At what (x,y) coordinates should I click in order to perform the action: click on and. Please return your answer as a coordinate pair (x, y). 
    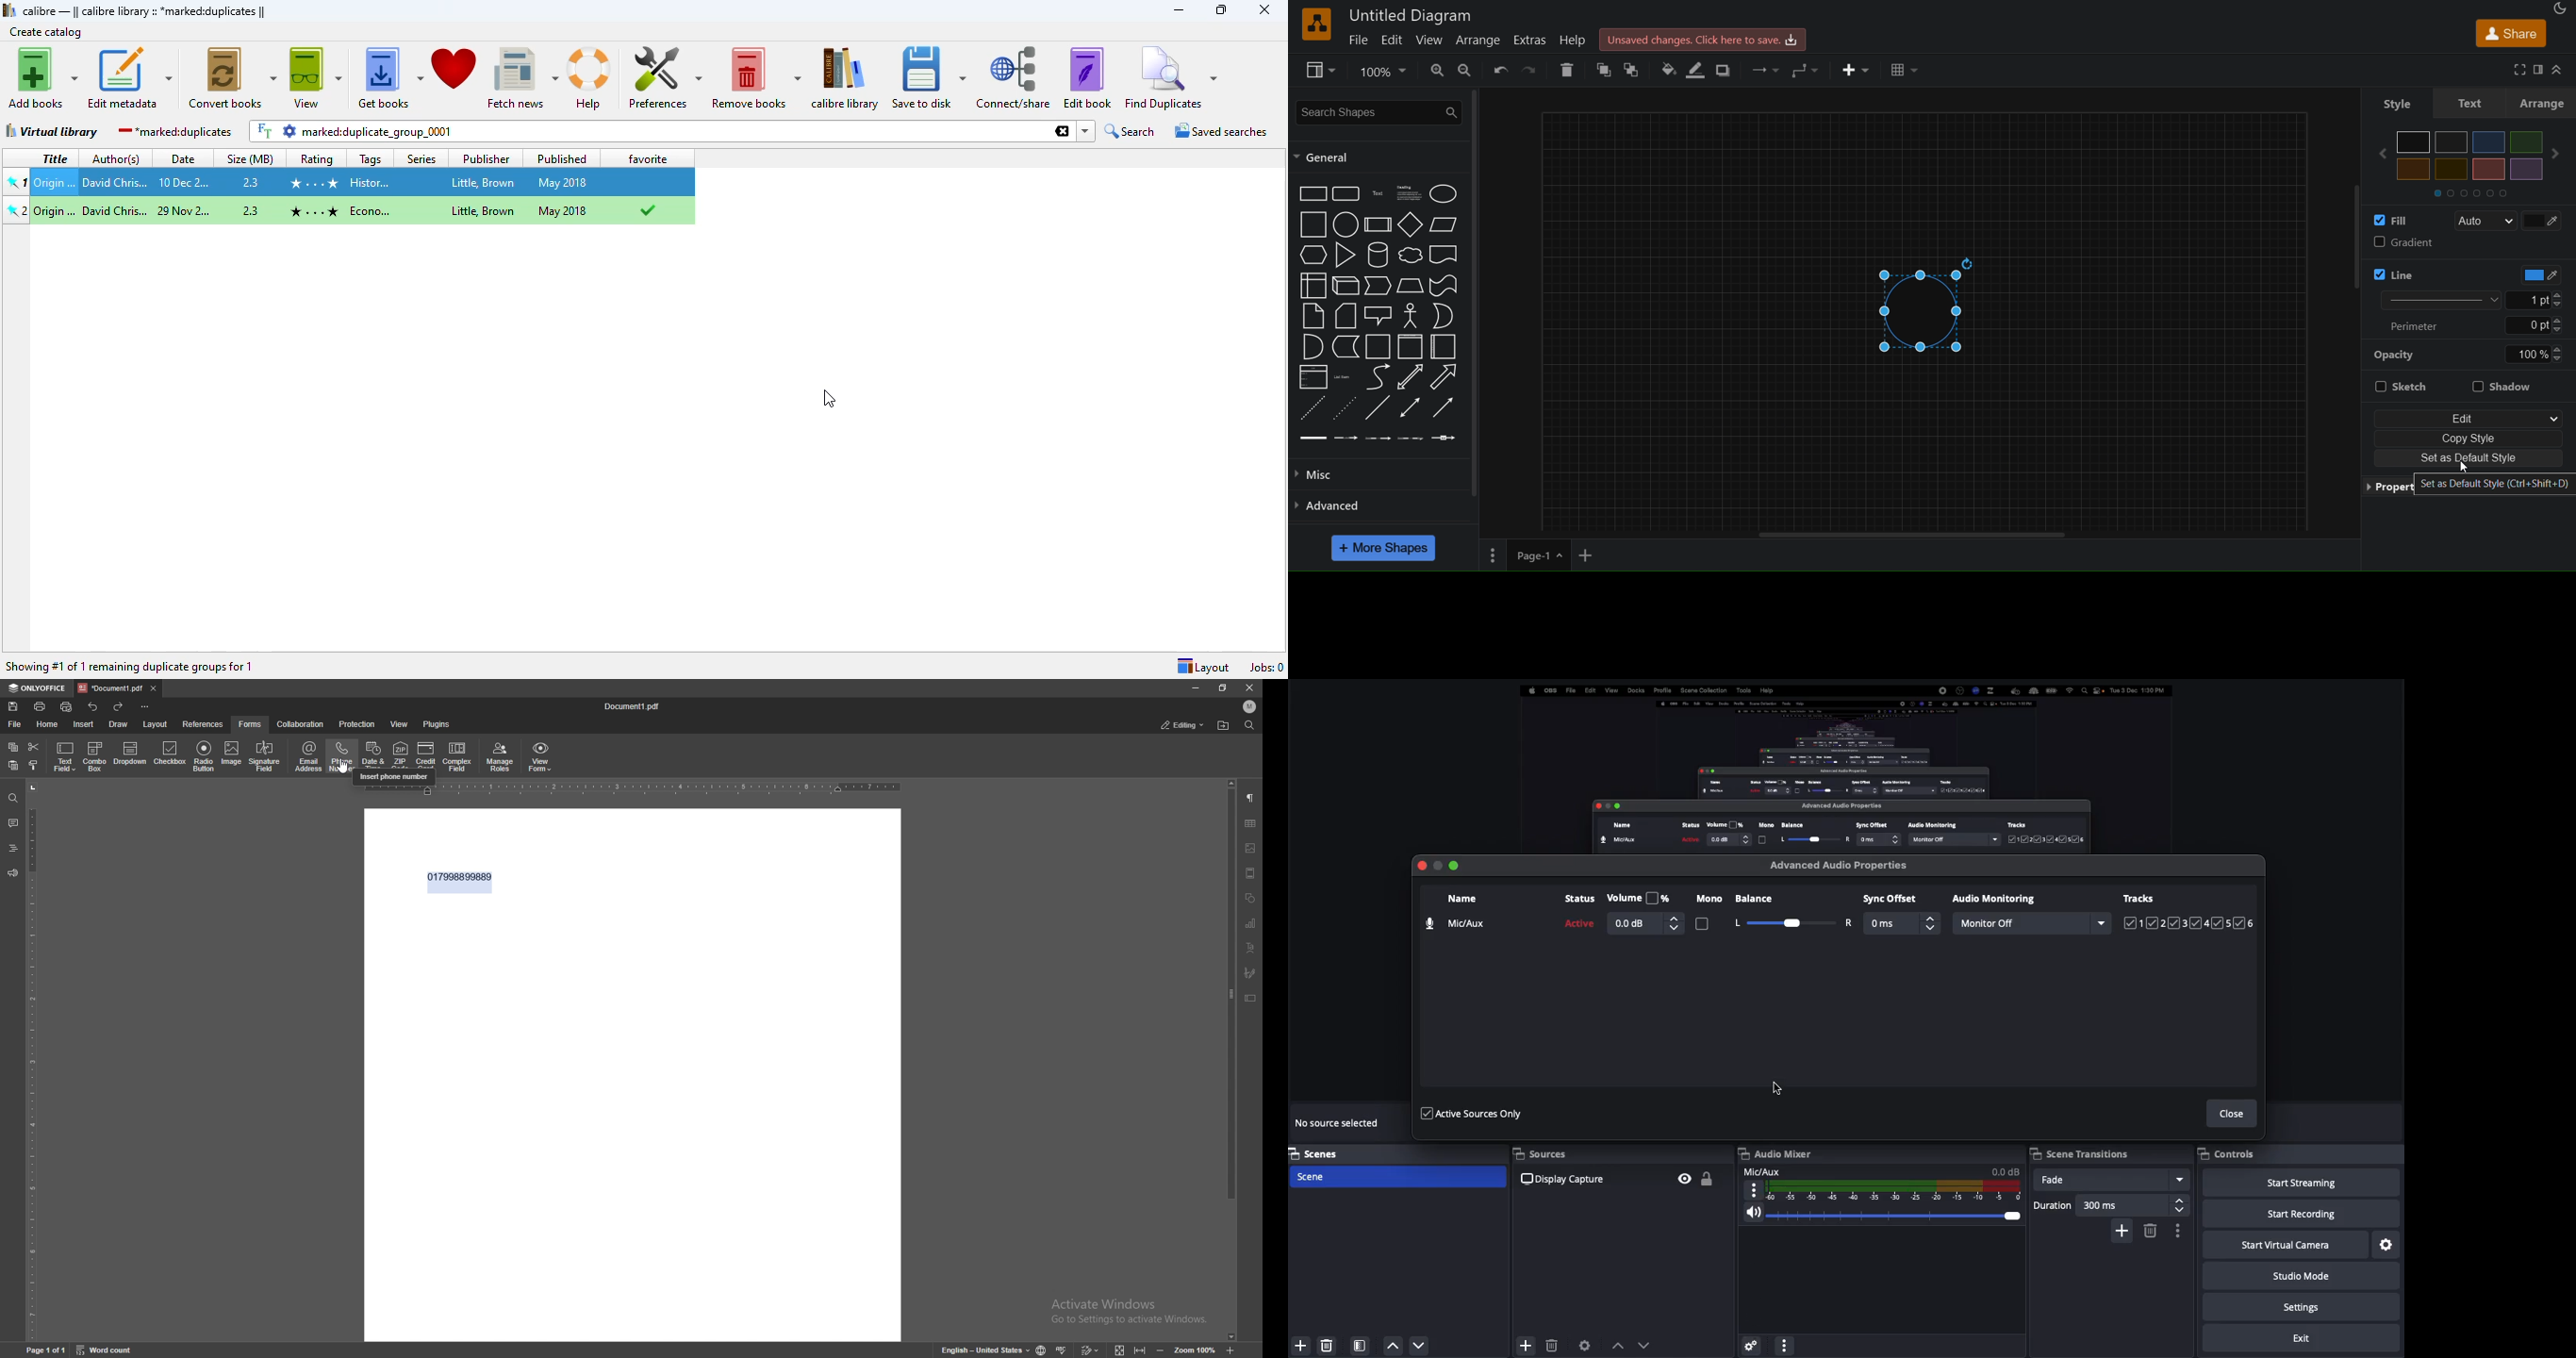
    Looking at the image, I should click on (1311, 348).